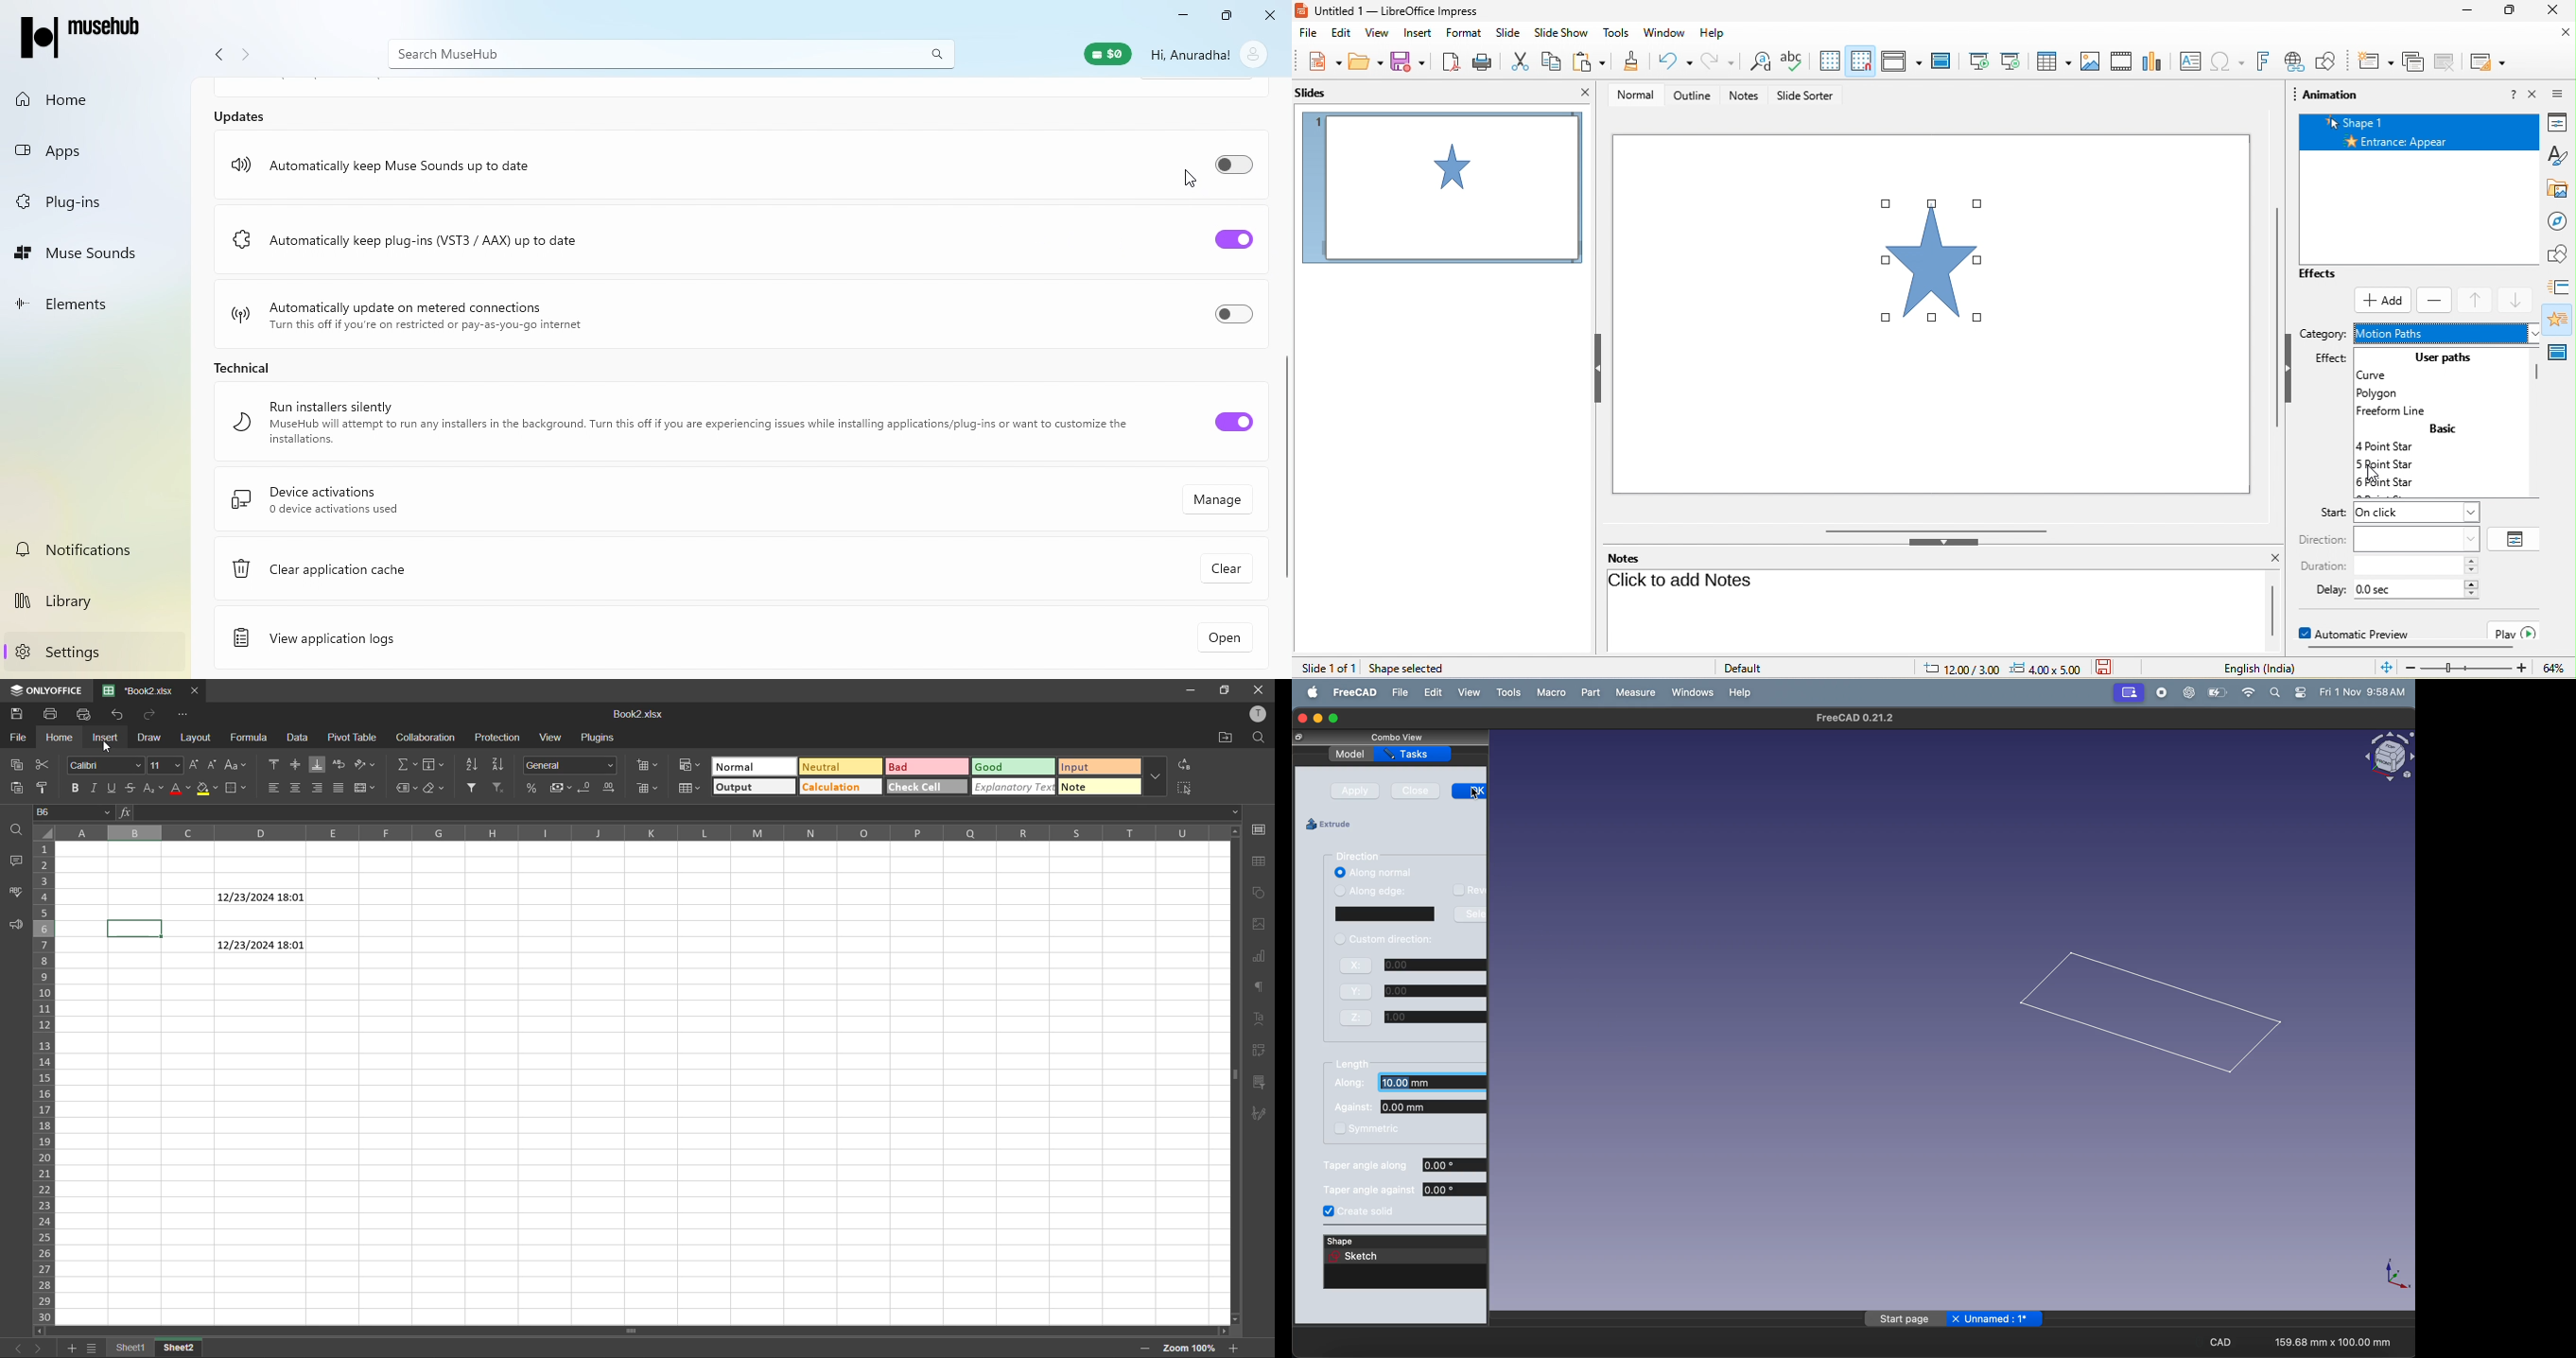 This screenshot has width=2576, height=1372. Describe the element at coordinates (274, 789) in the screenshot. I see `align left` at that location.